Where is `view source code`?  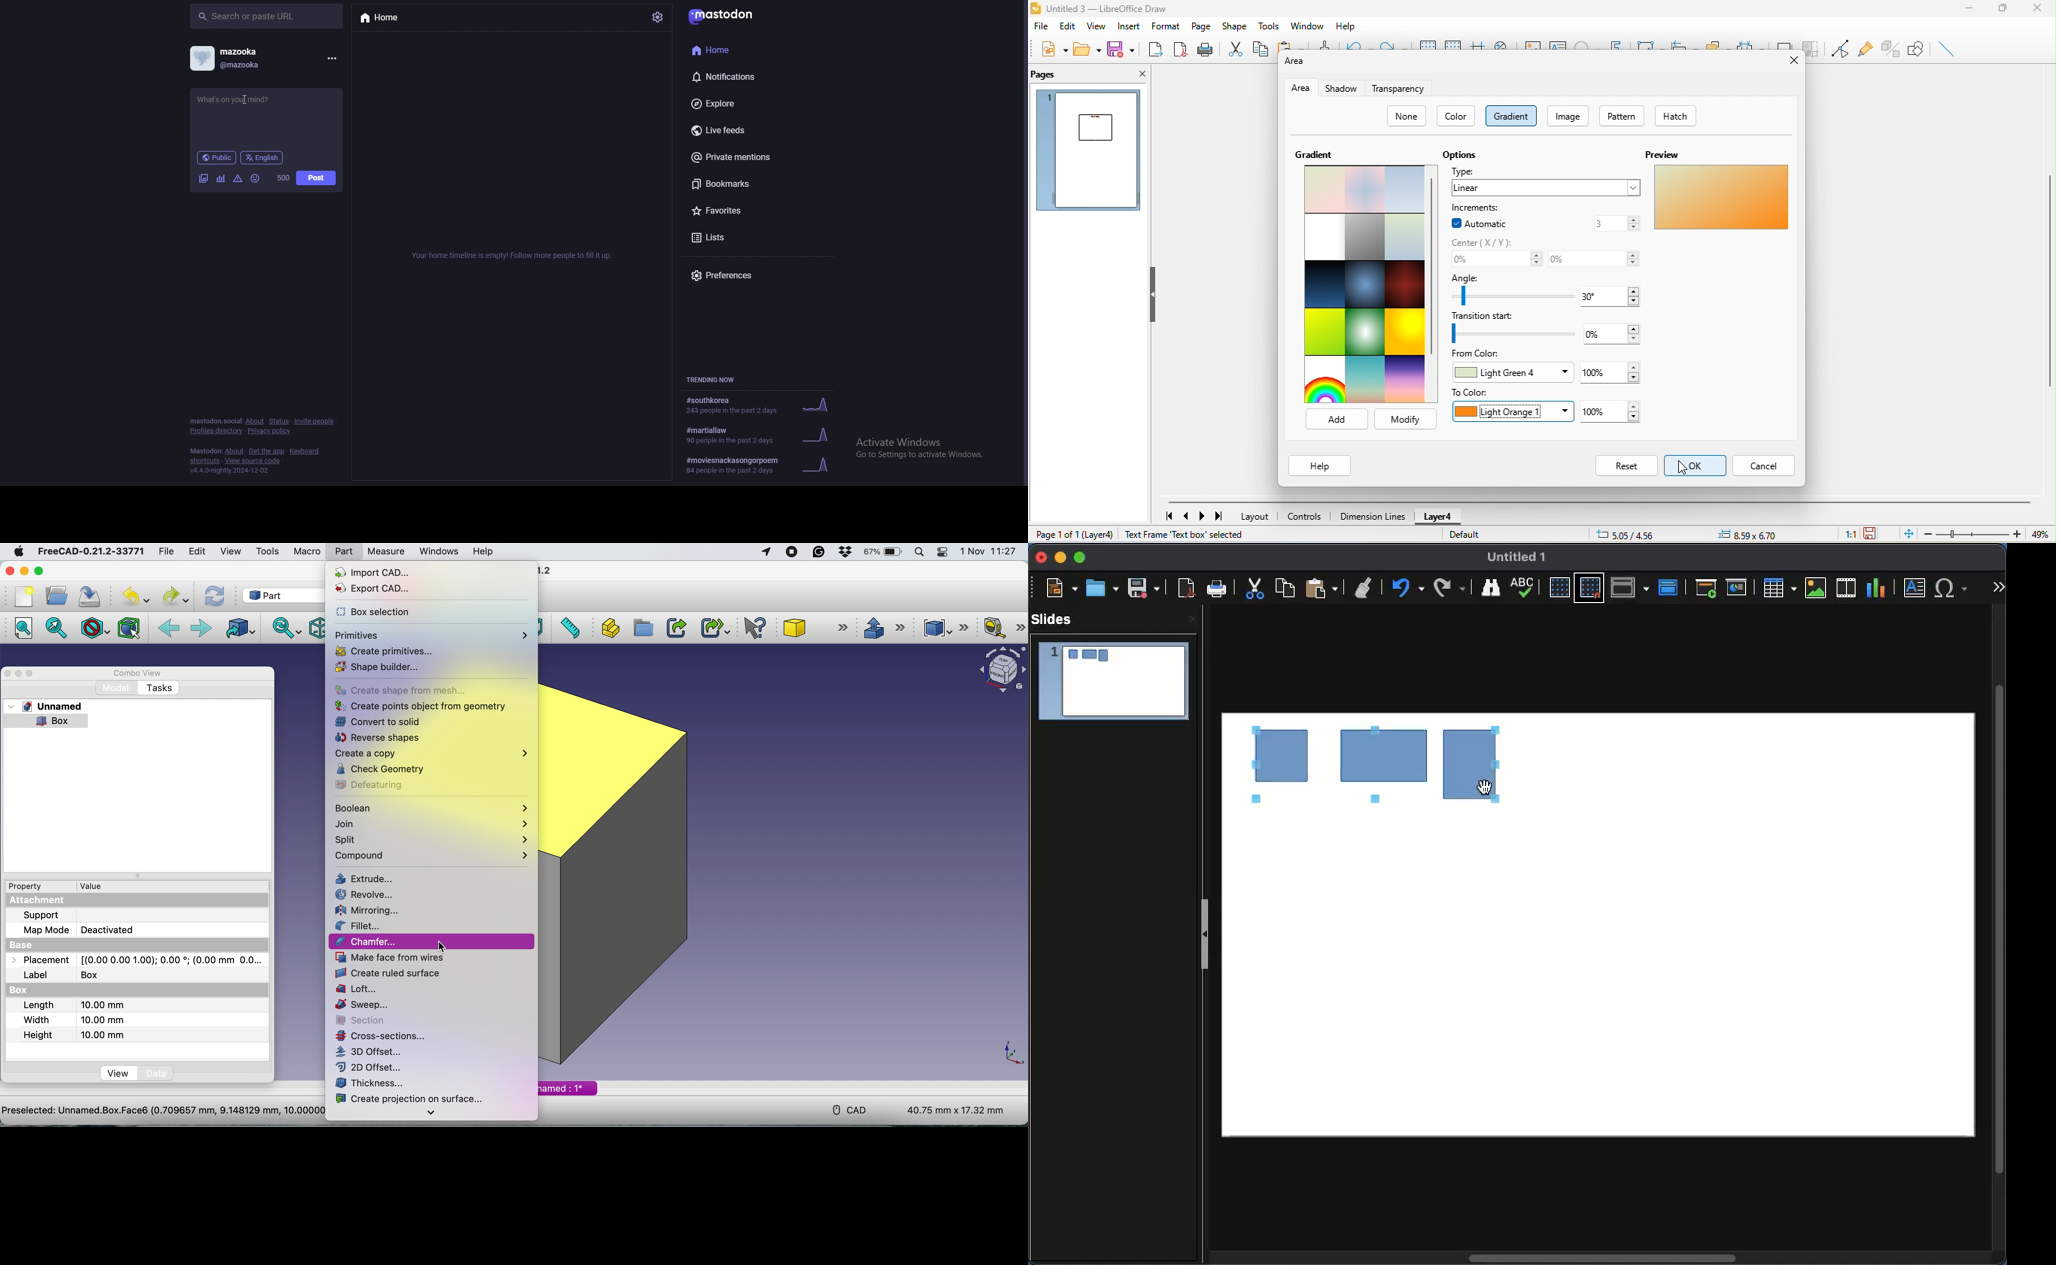 view source code is located at coordinates (254, 462).